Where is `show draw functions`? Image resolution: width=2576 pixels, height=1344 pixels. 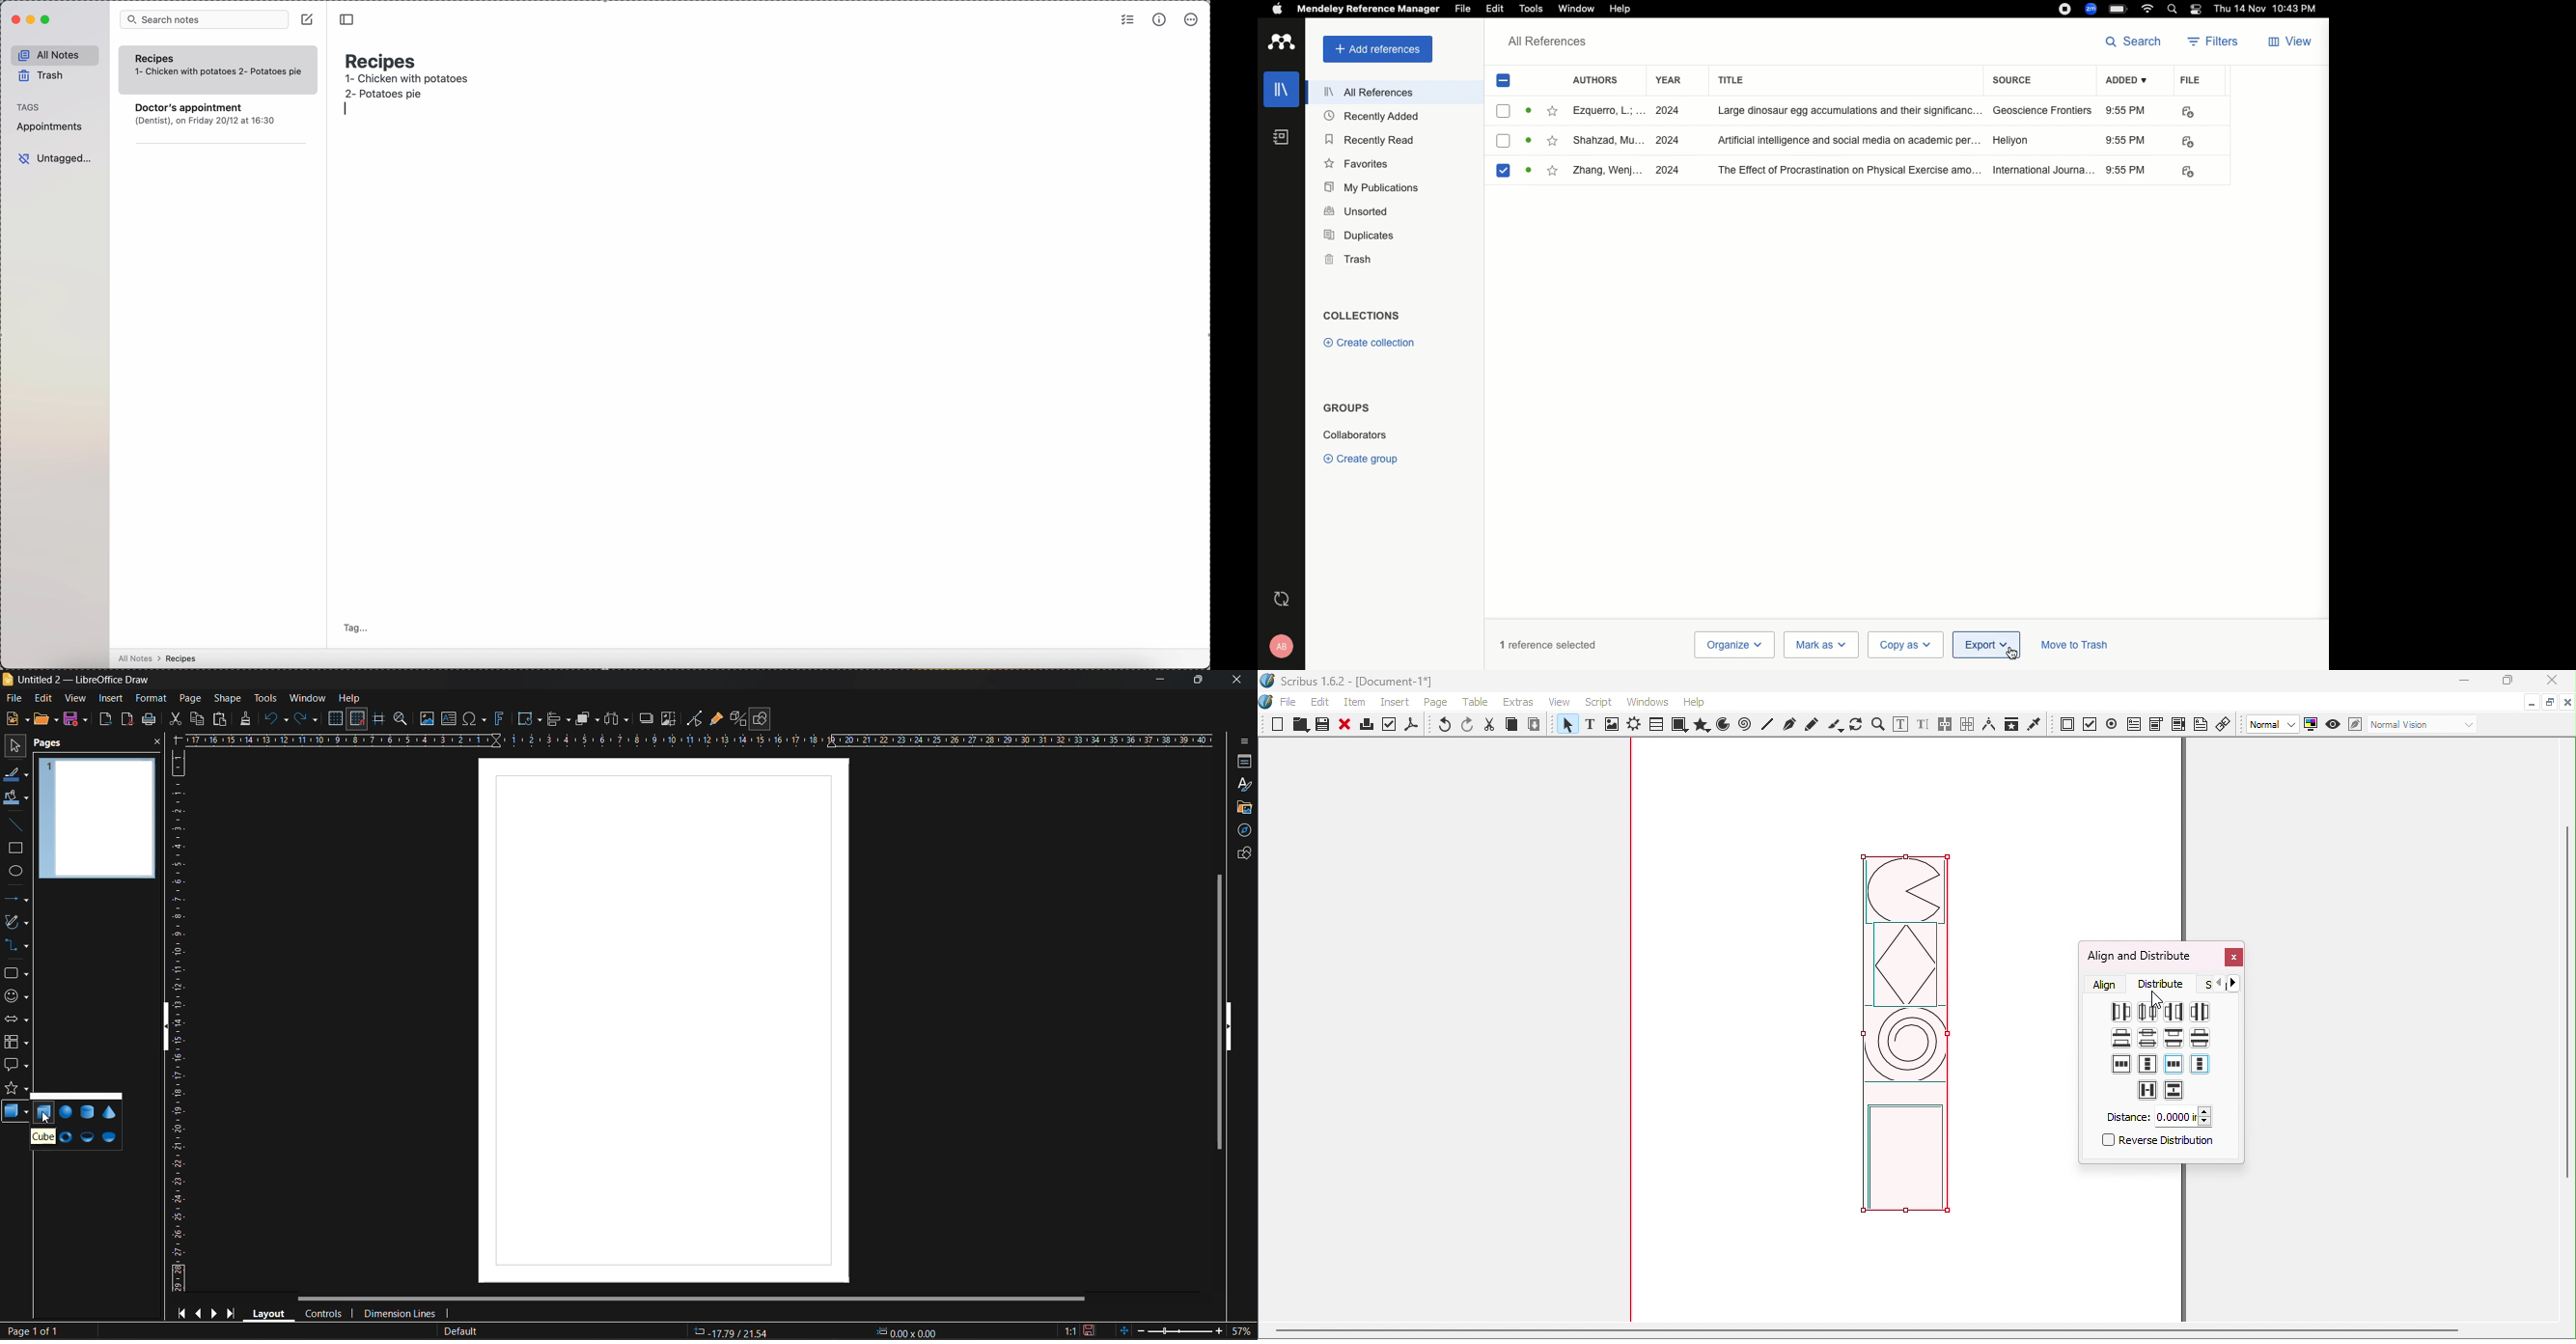
show draw functions is located at coordinates (764, 719).